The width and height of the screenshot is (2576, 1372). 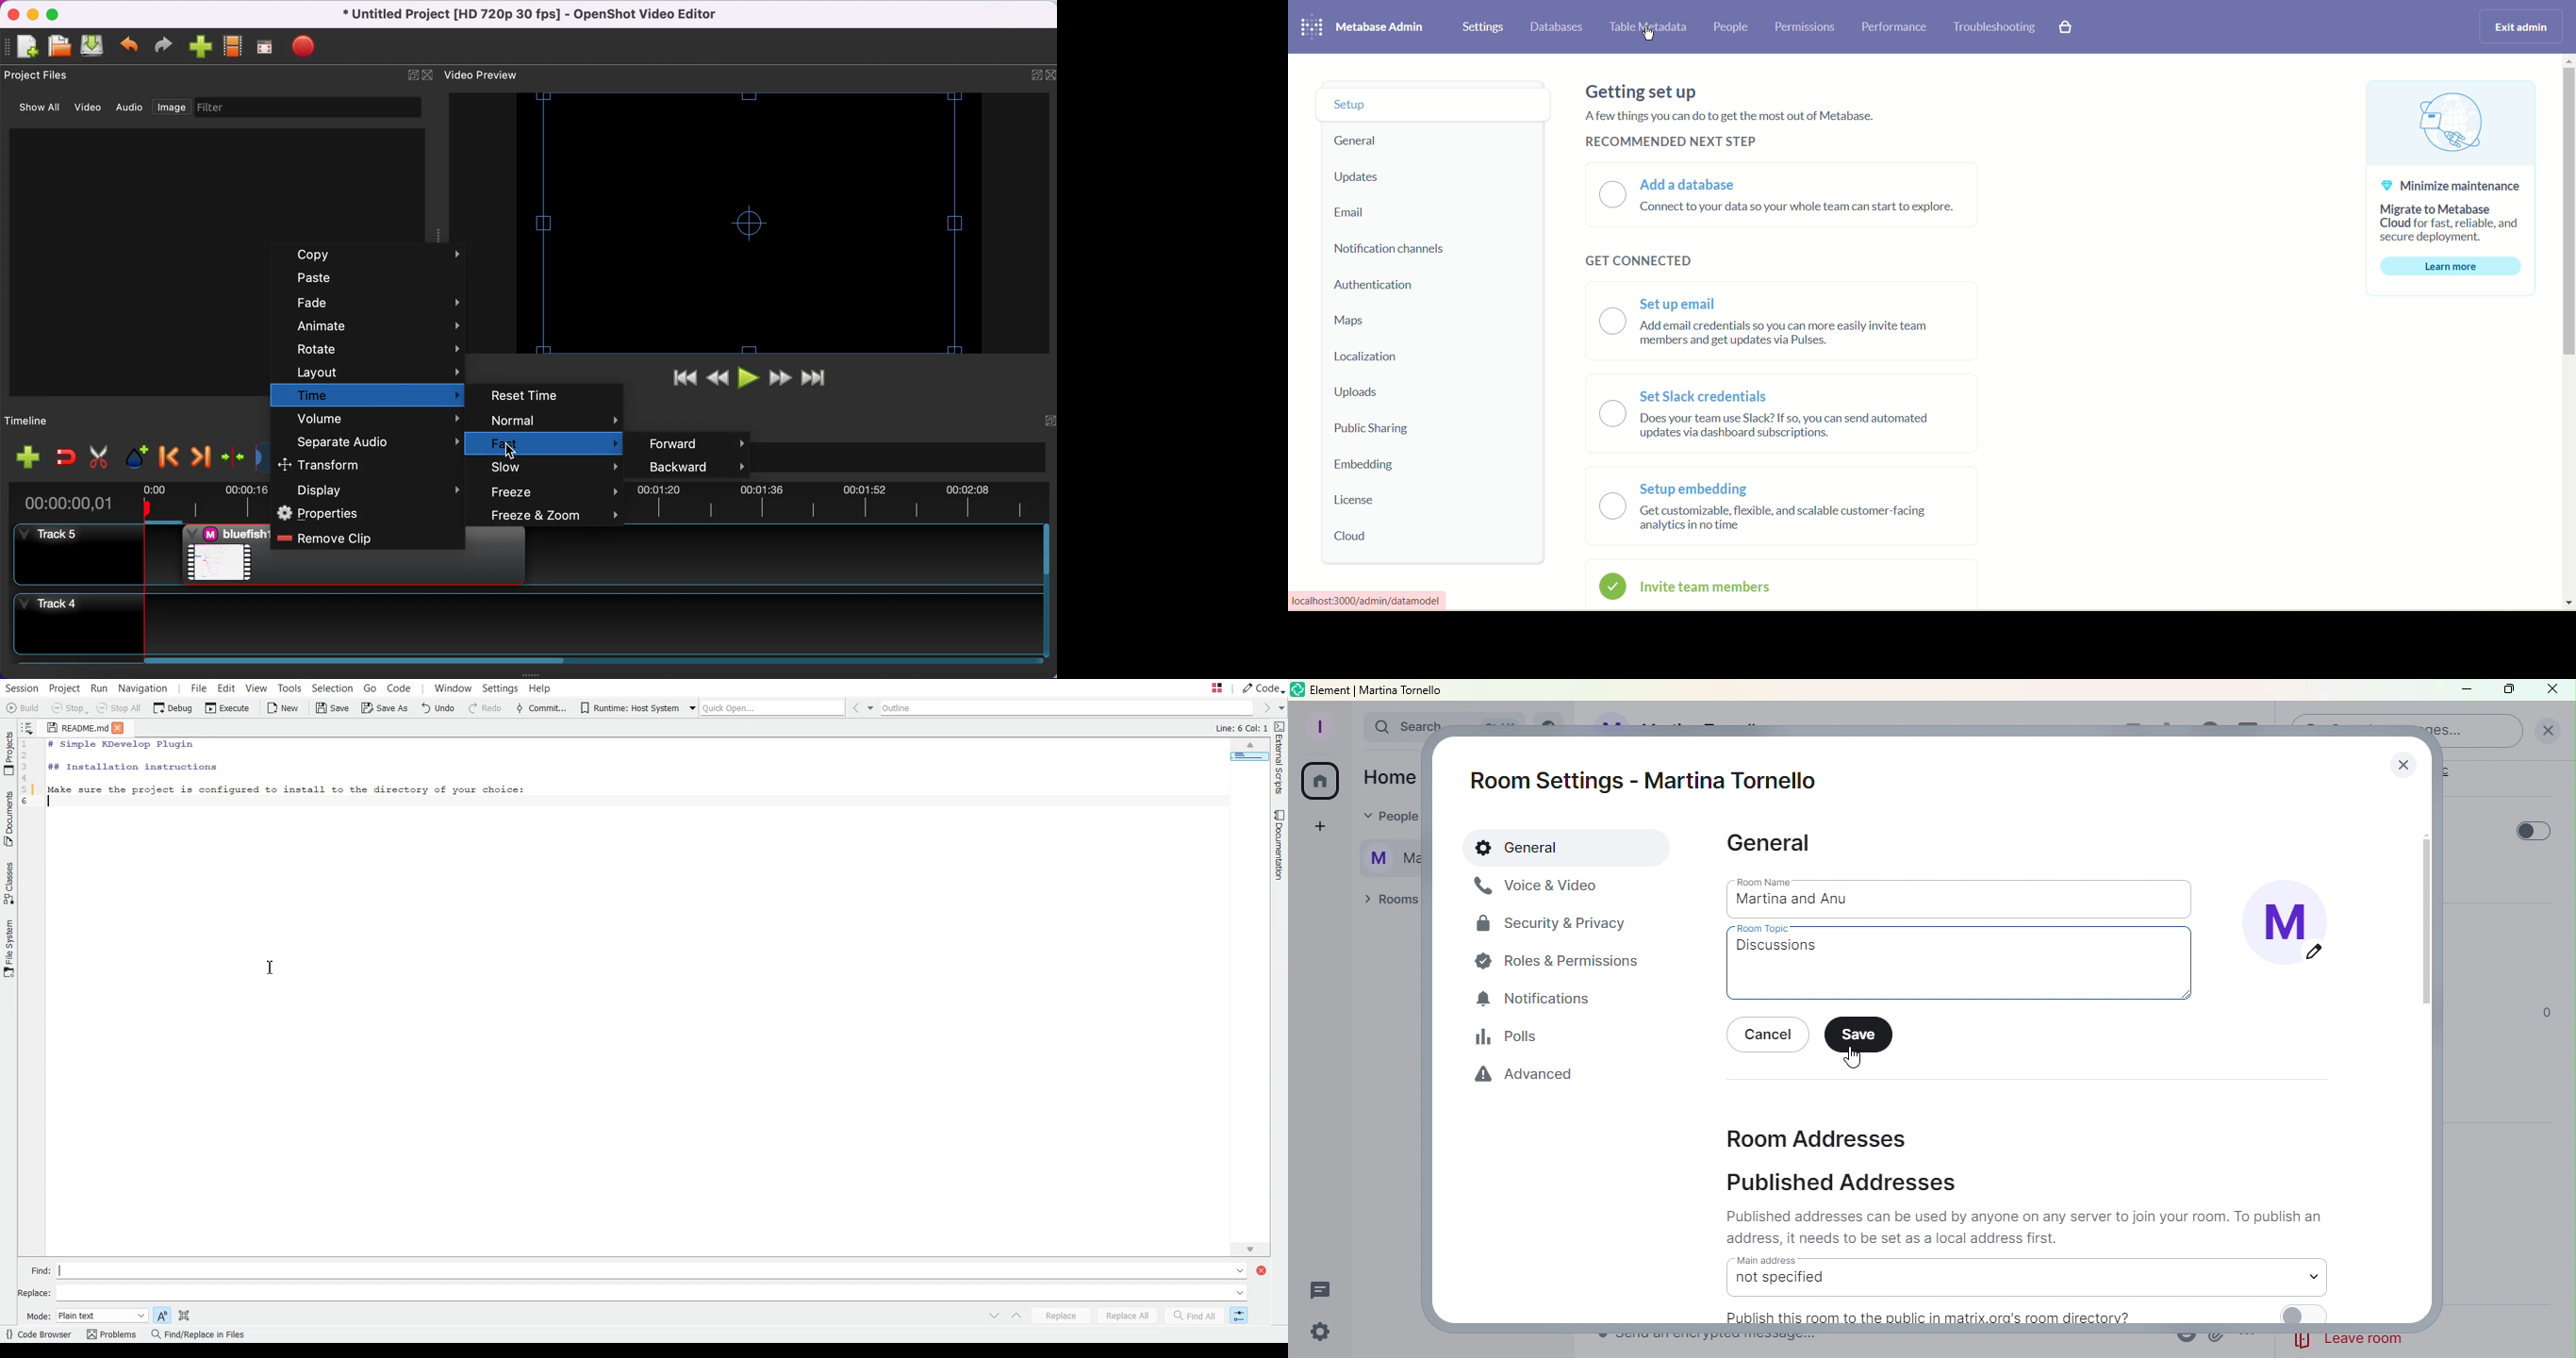 What do you see at coordinates (748, 224) in the screenshot?
I see `video preview` at bounding box center [748, 224].